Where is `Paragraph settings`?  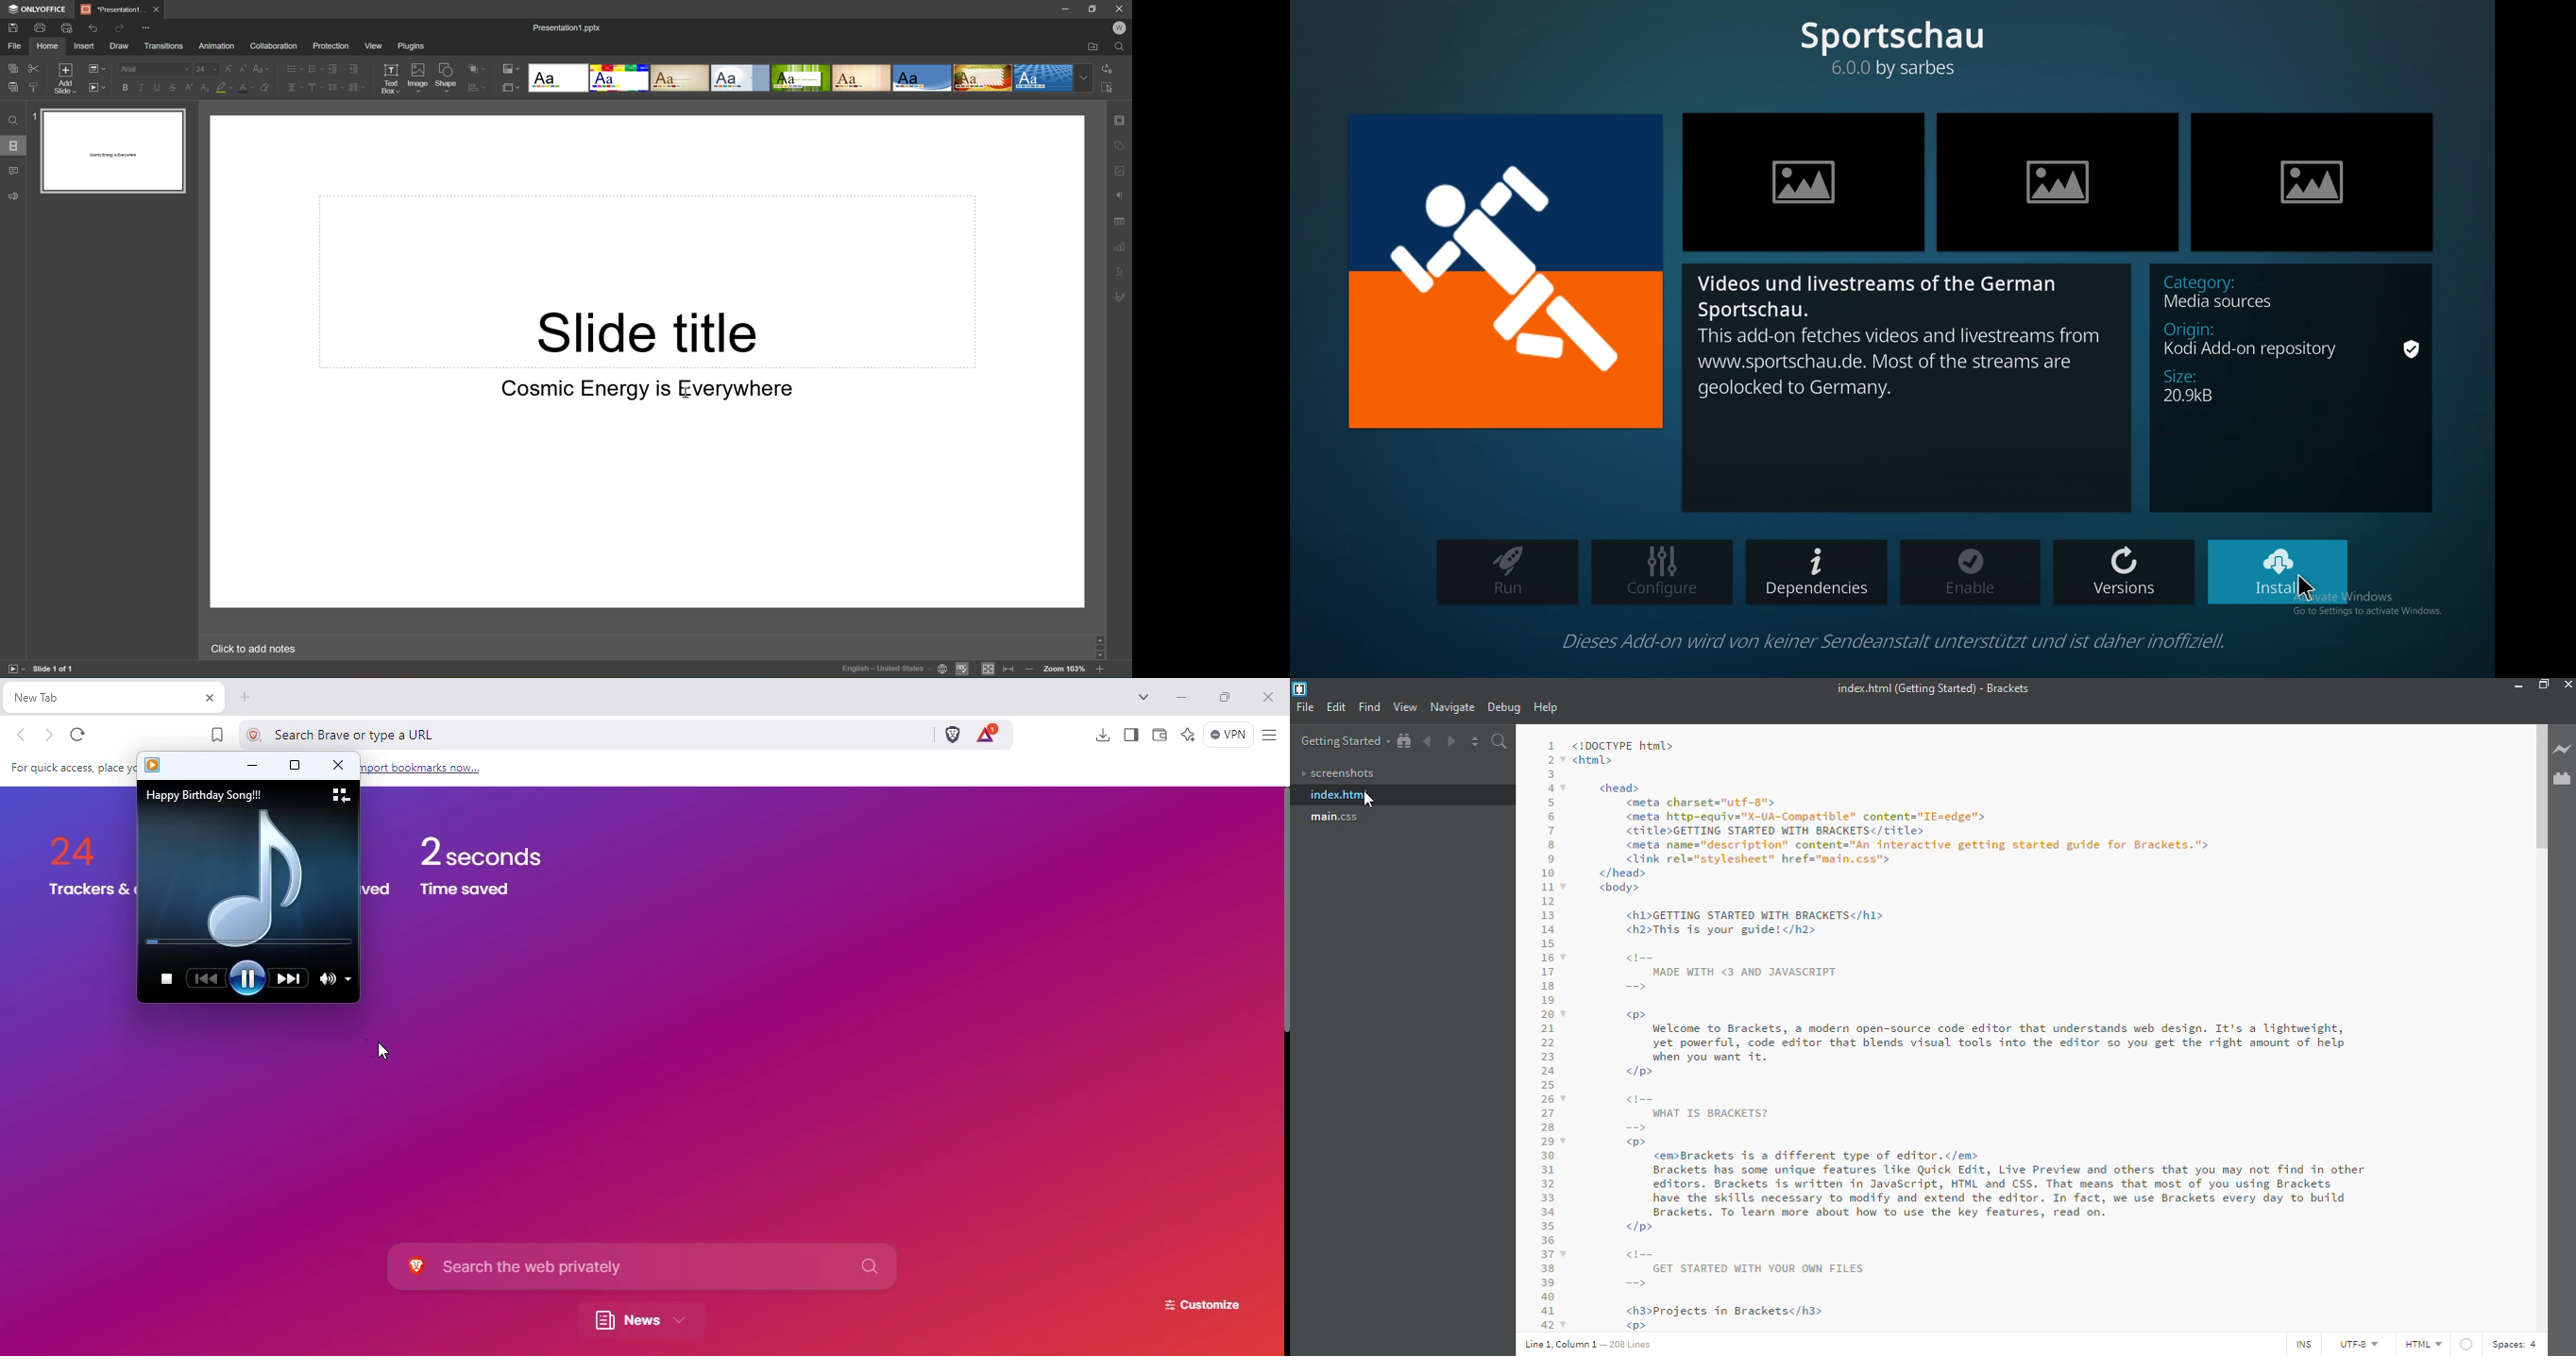 Paragraph settings is located at coordinates (1118, 196).